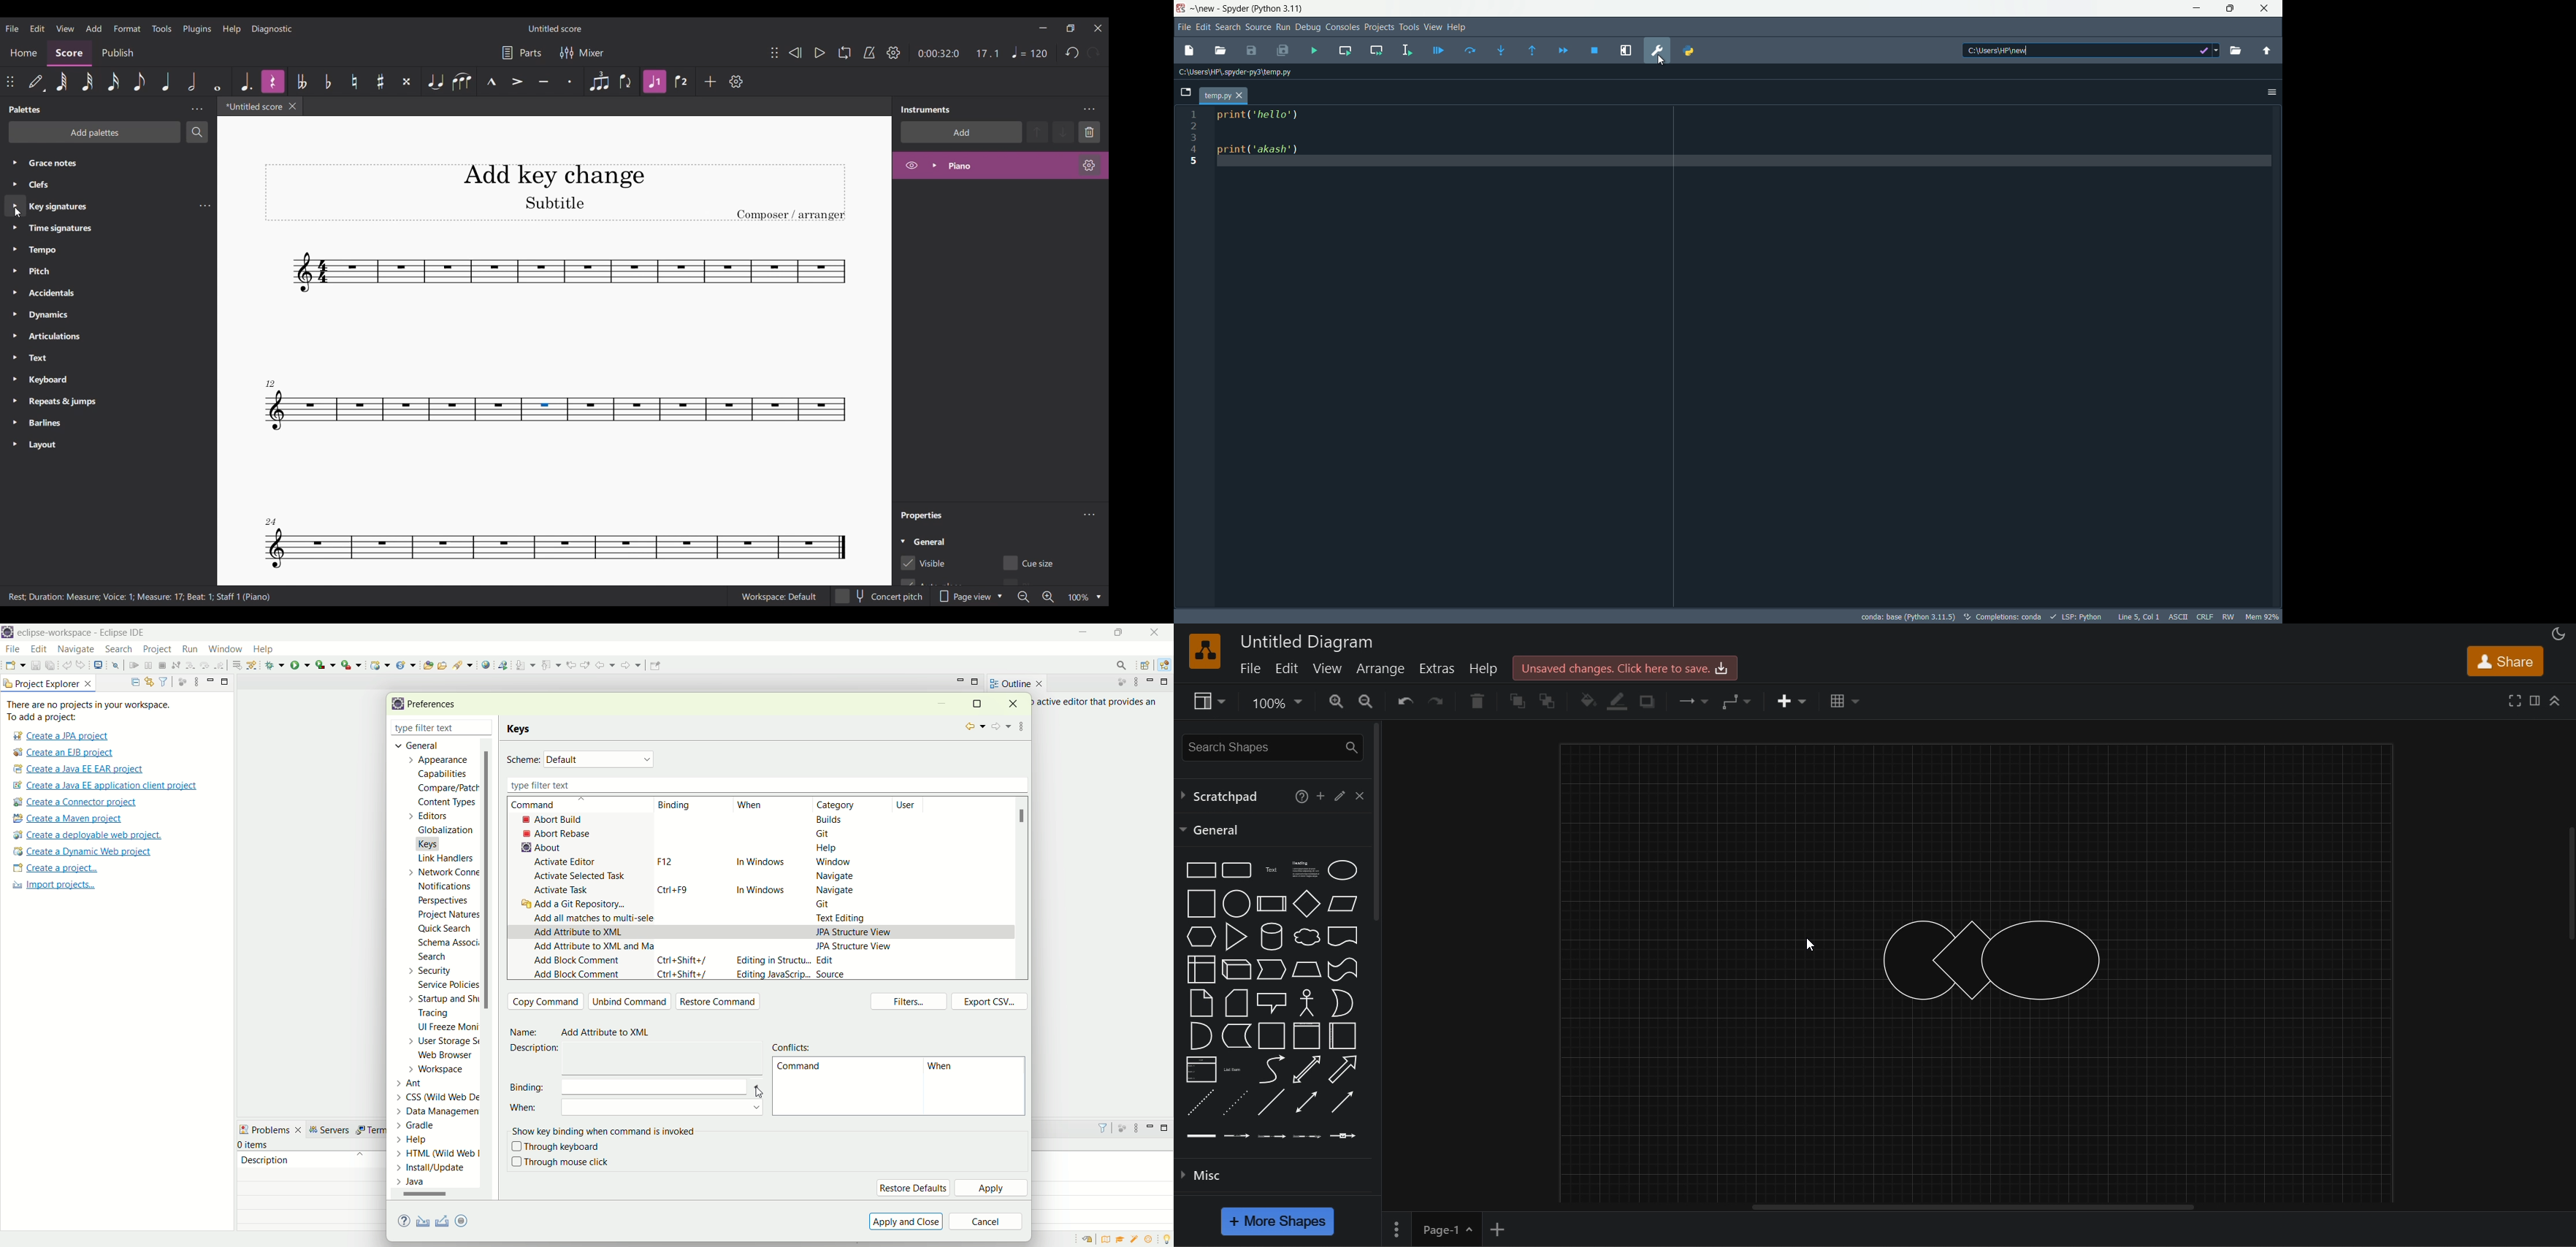 The image size is (2576, 1260). What do you see at coordinates (196, 28) in the screenshot?
I see `Plugins menu` at bounding box center [196, 28].